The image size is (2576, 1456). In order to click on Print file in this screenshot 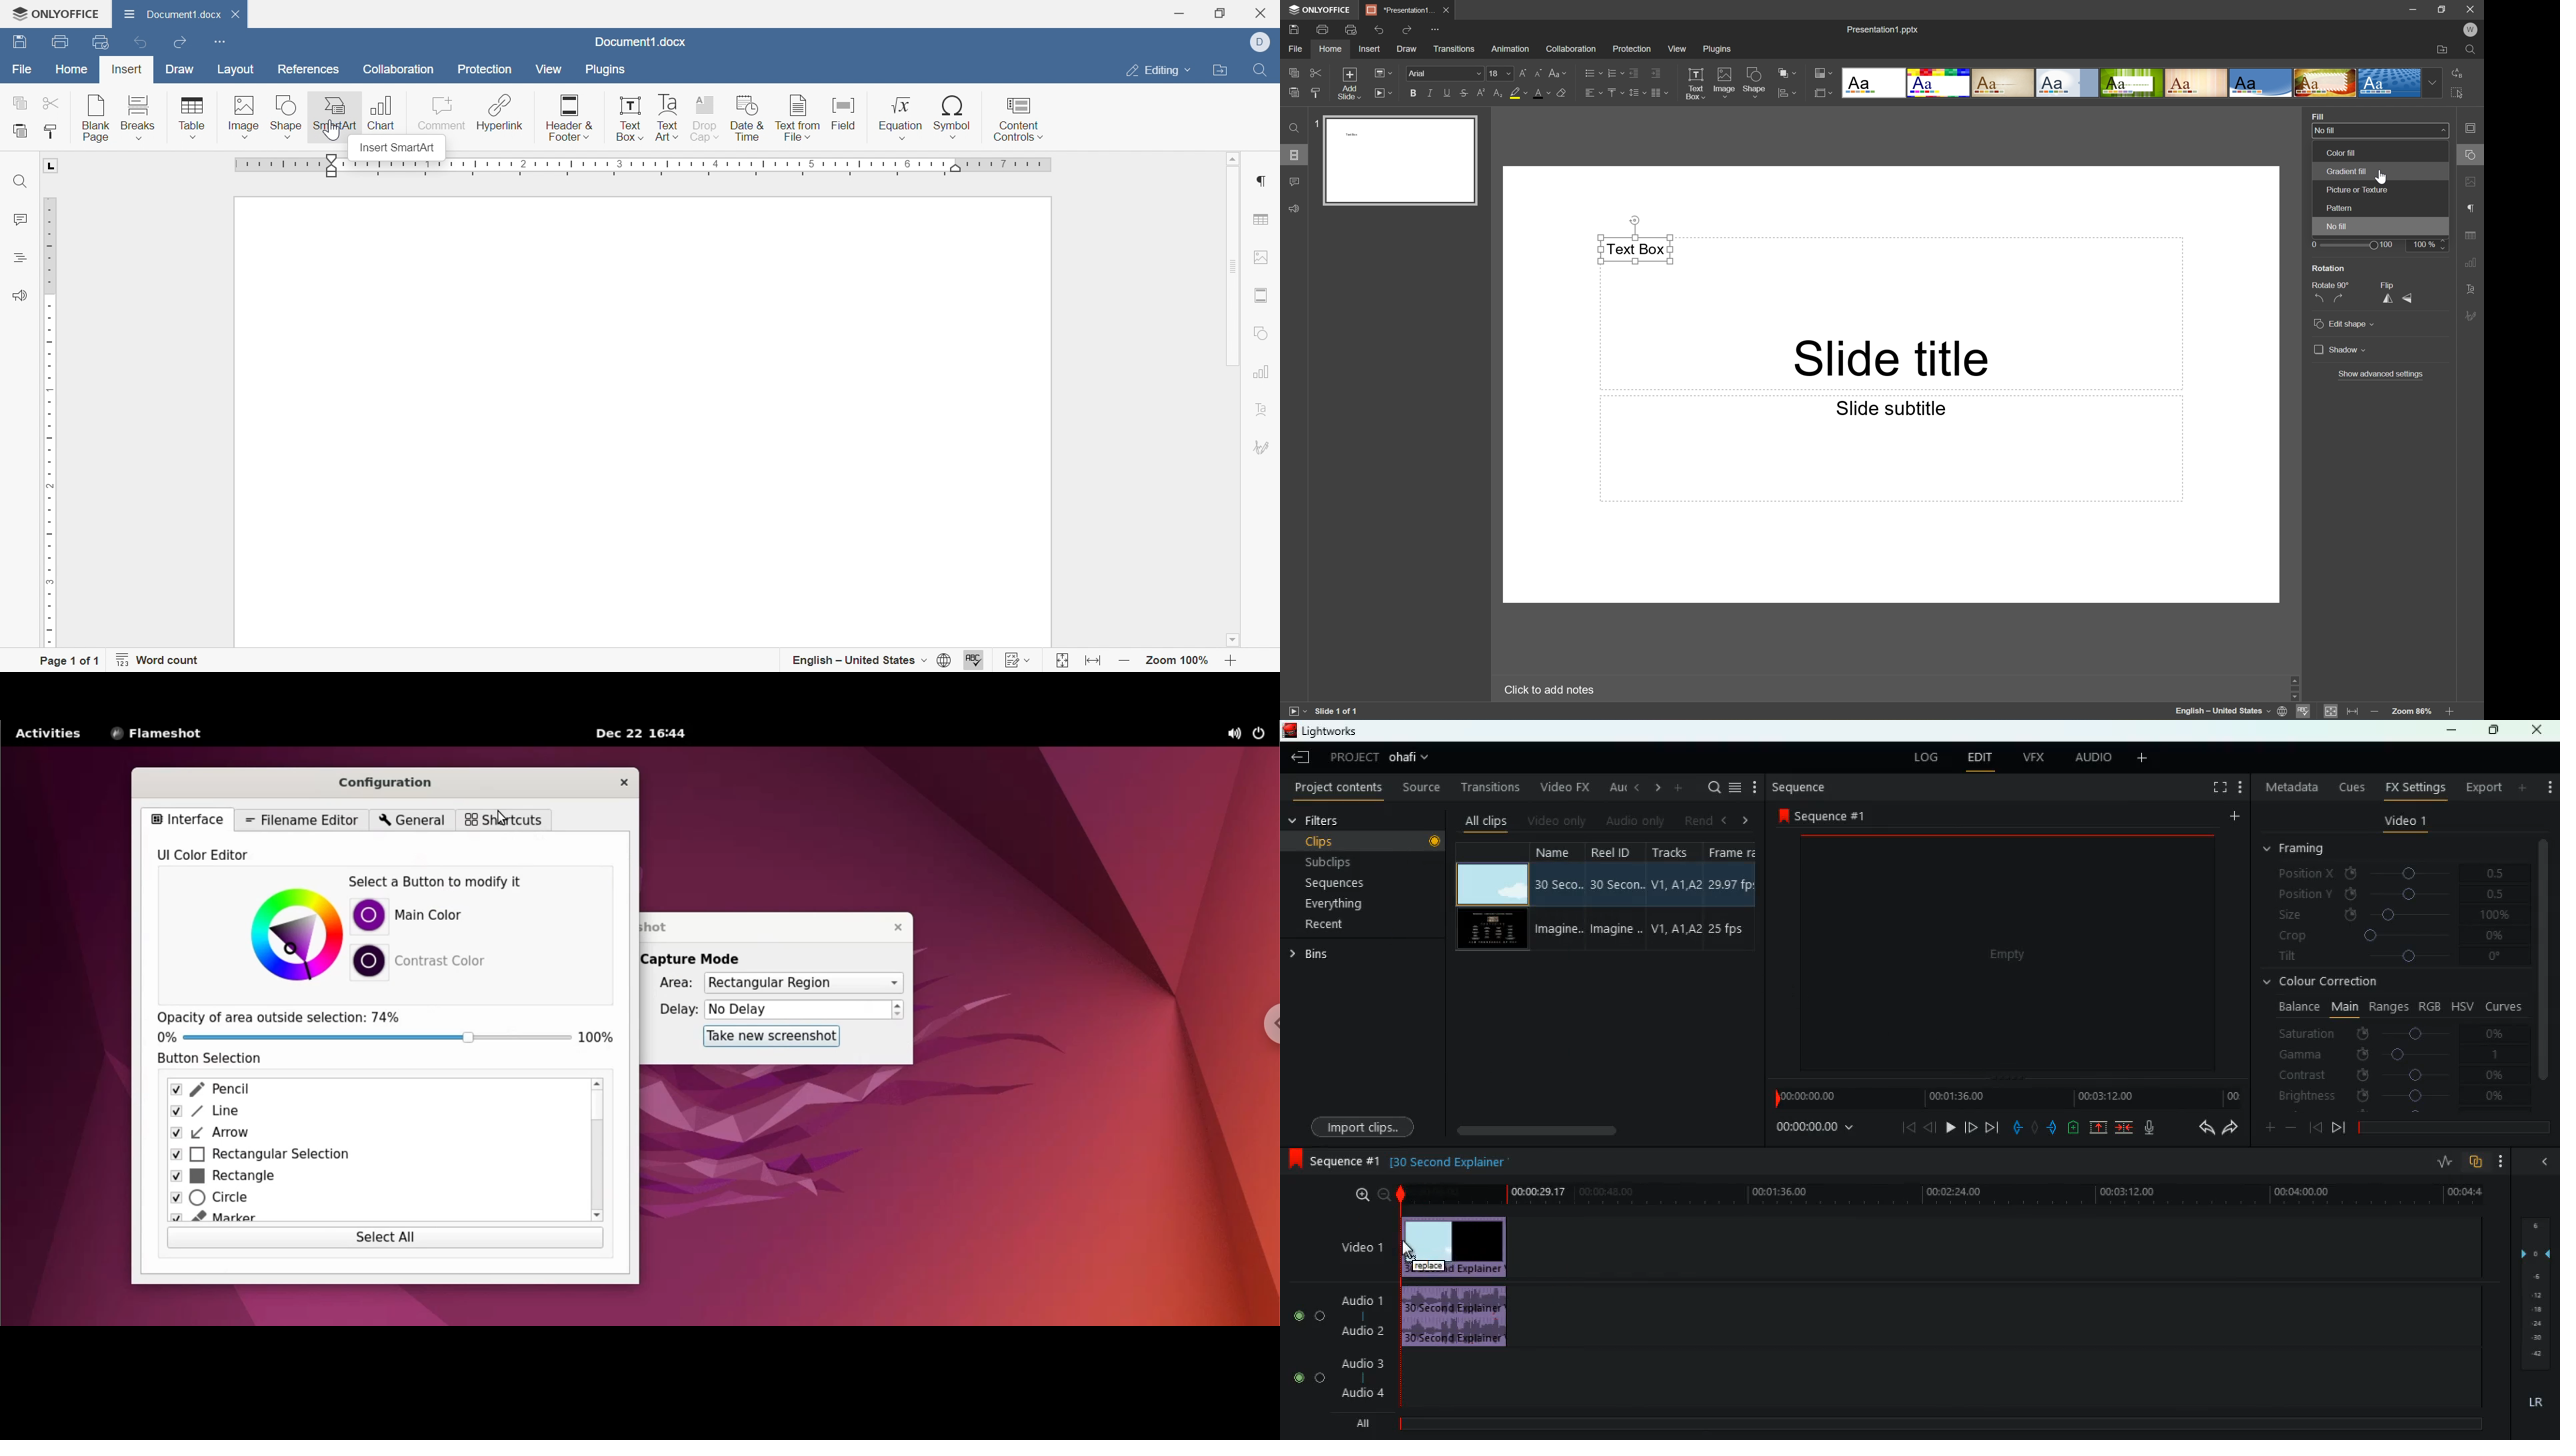, I will do `click(1323, 29)`.